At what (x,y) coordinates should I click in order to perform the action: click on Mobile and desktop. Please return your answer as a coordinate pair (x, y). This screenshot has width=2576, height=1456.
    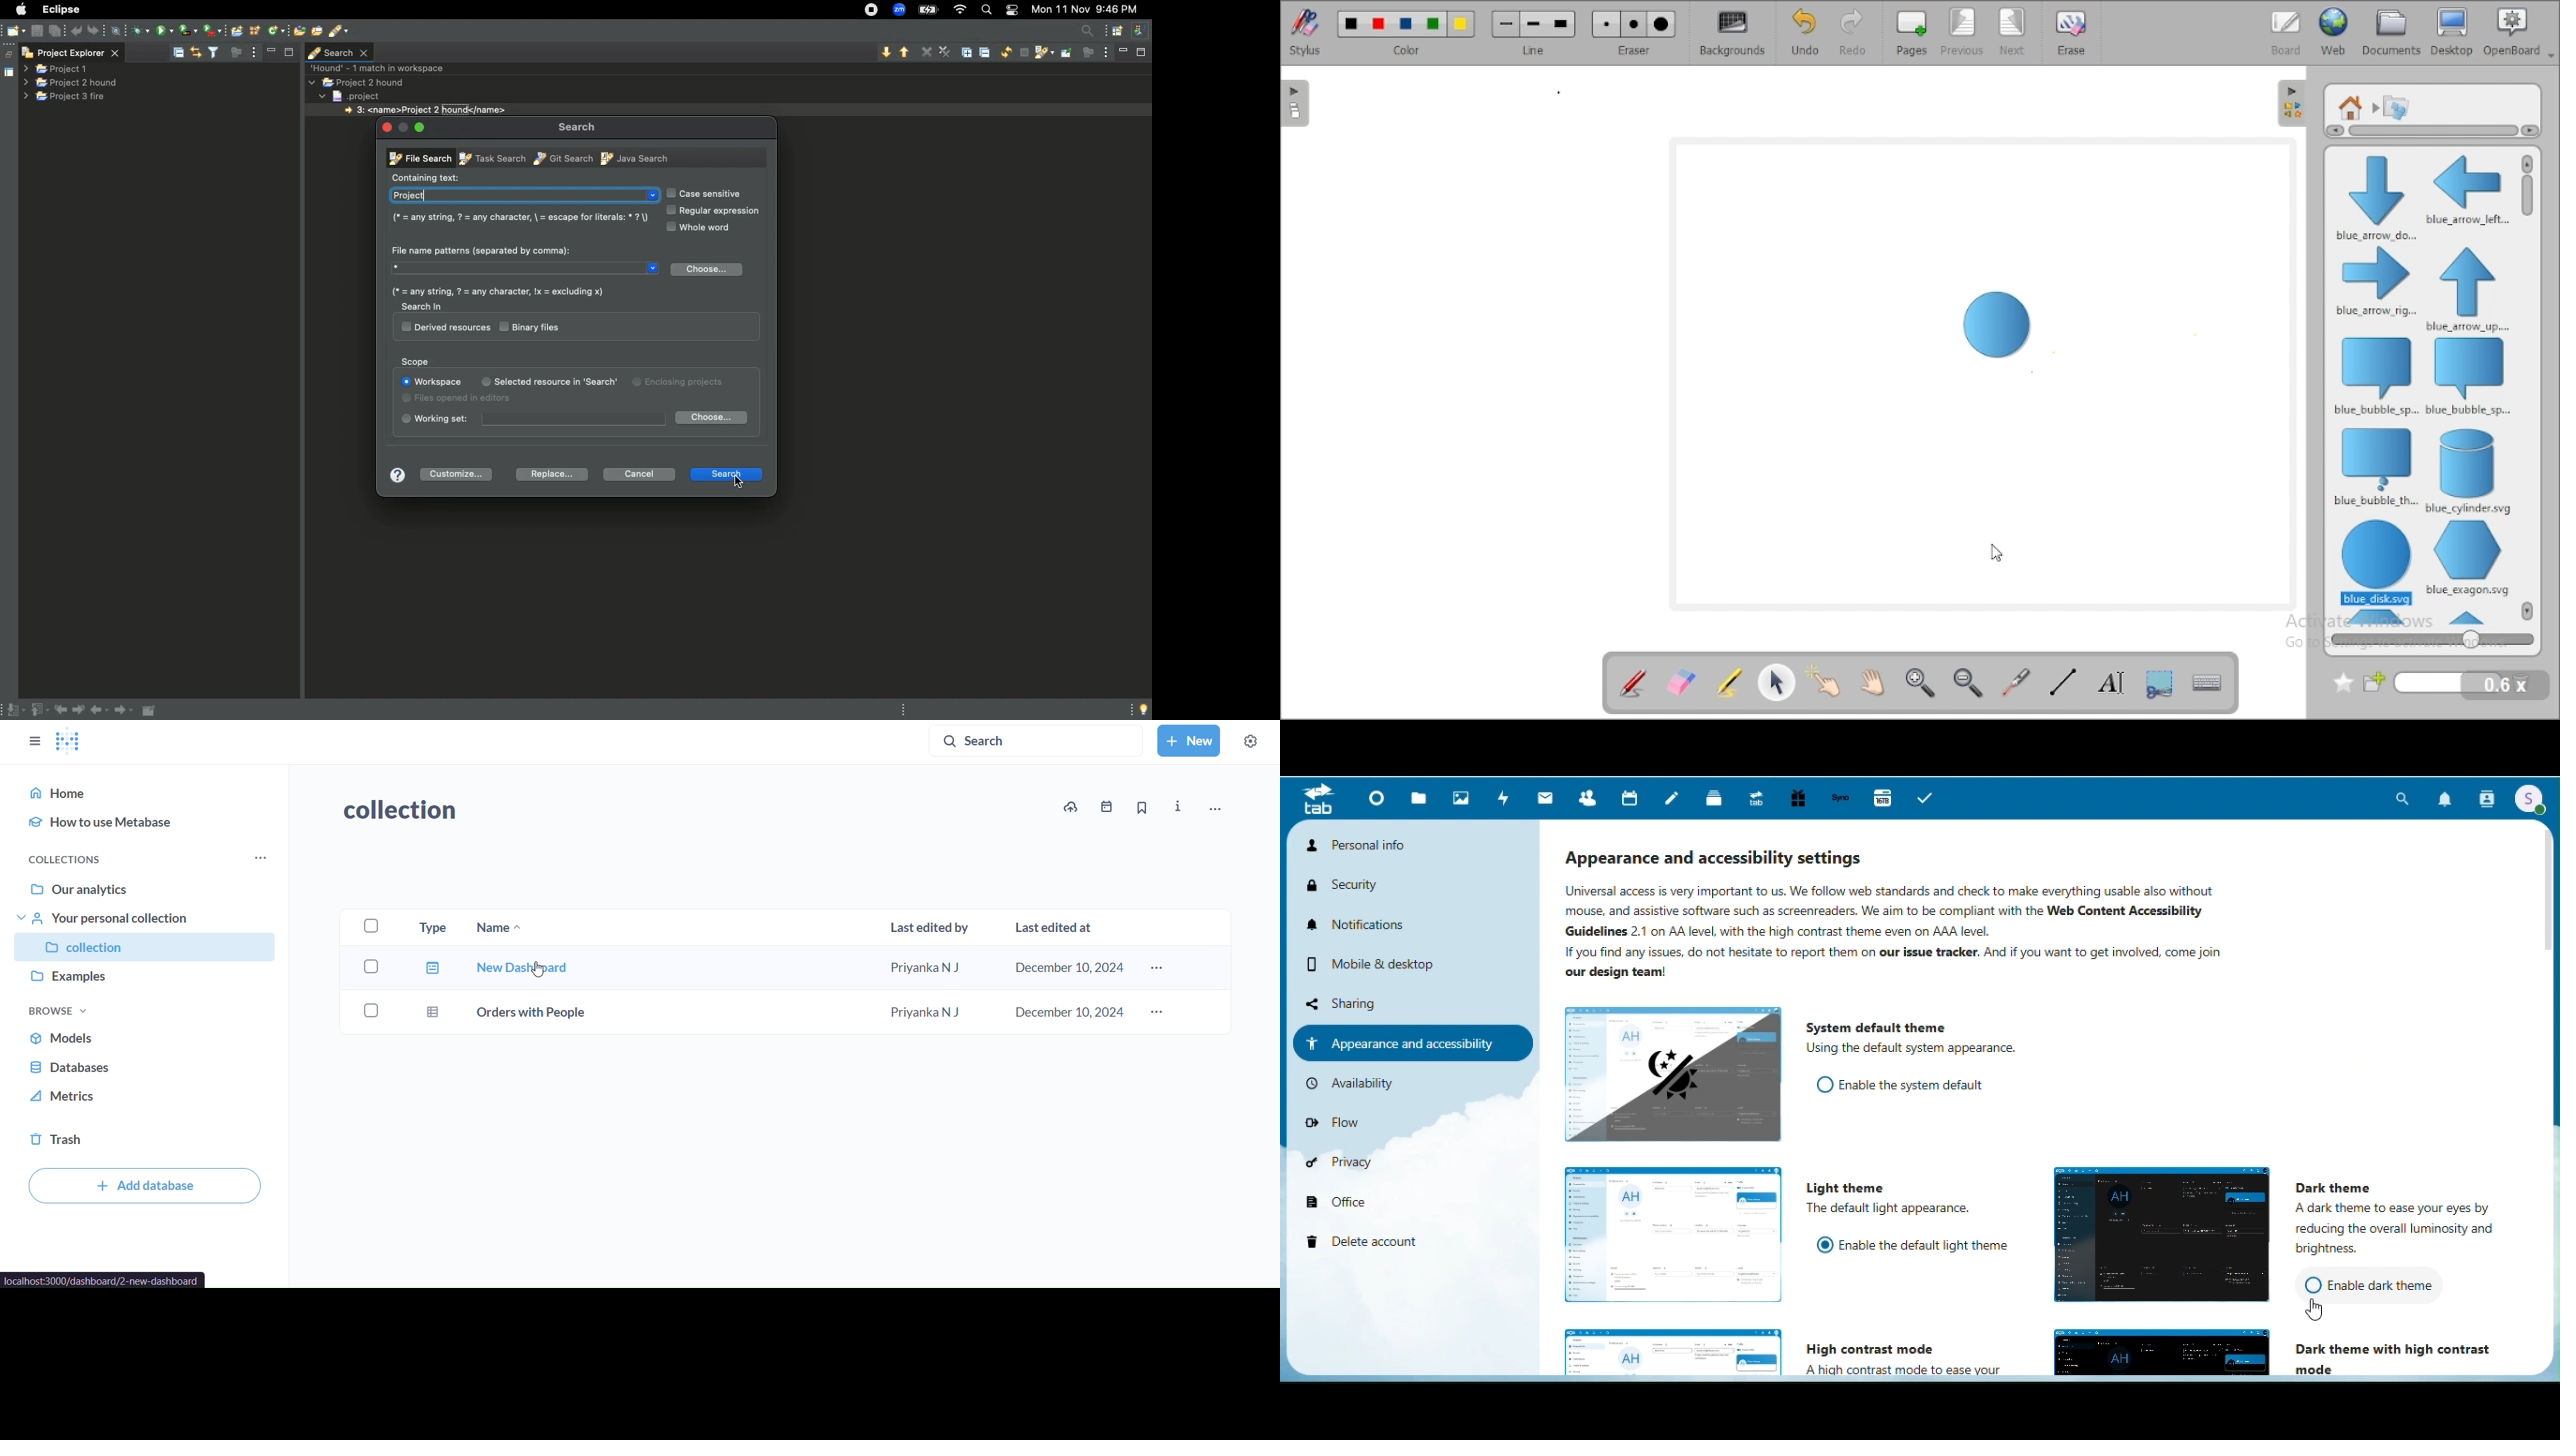
    Looking at the image, I should click on (1364, 963).